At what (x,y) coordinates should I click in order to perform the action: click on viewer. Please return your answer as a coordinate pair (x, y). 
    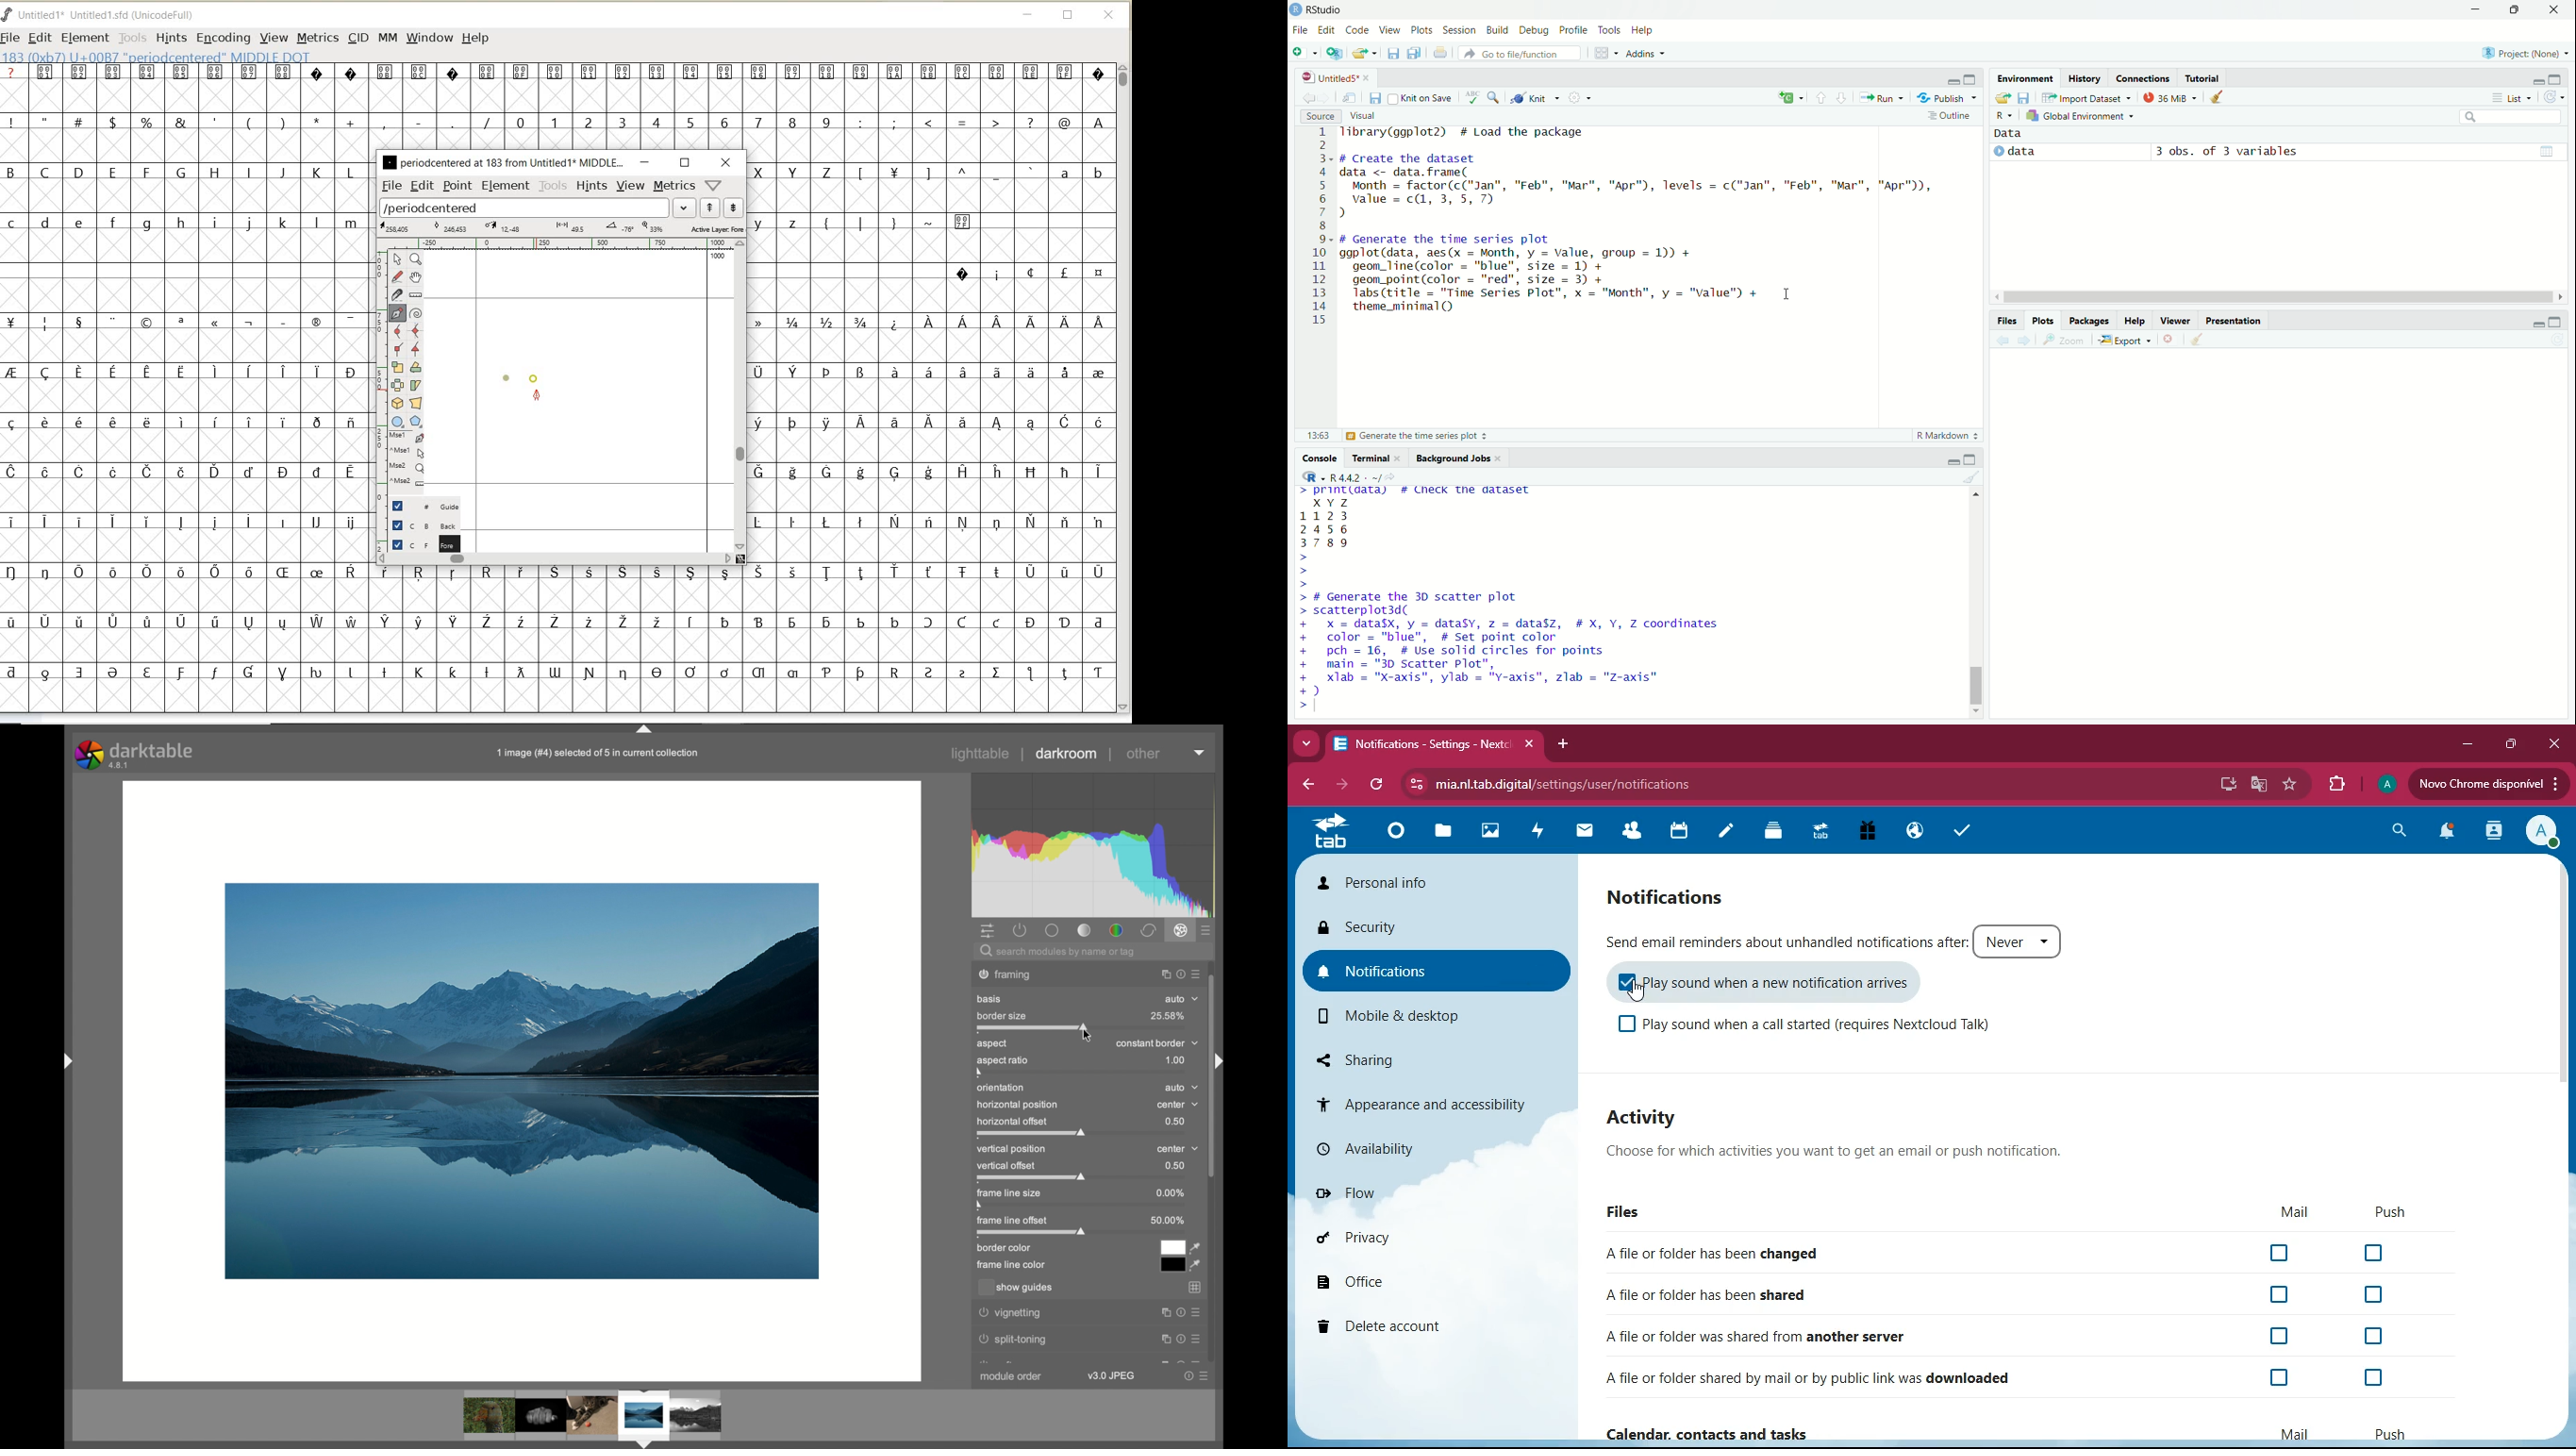
    Looking at the image, I should click on (2176, 321).